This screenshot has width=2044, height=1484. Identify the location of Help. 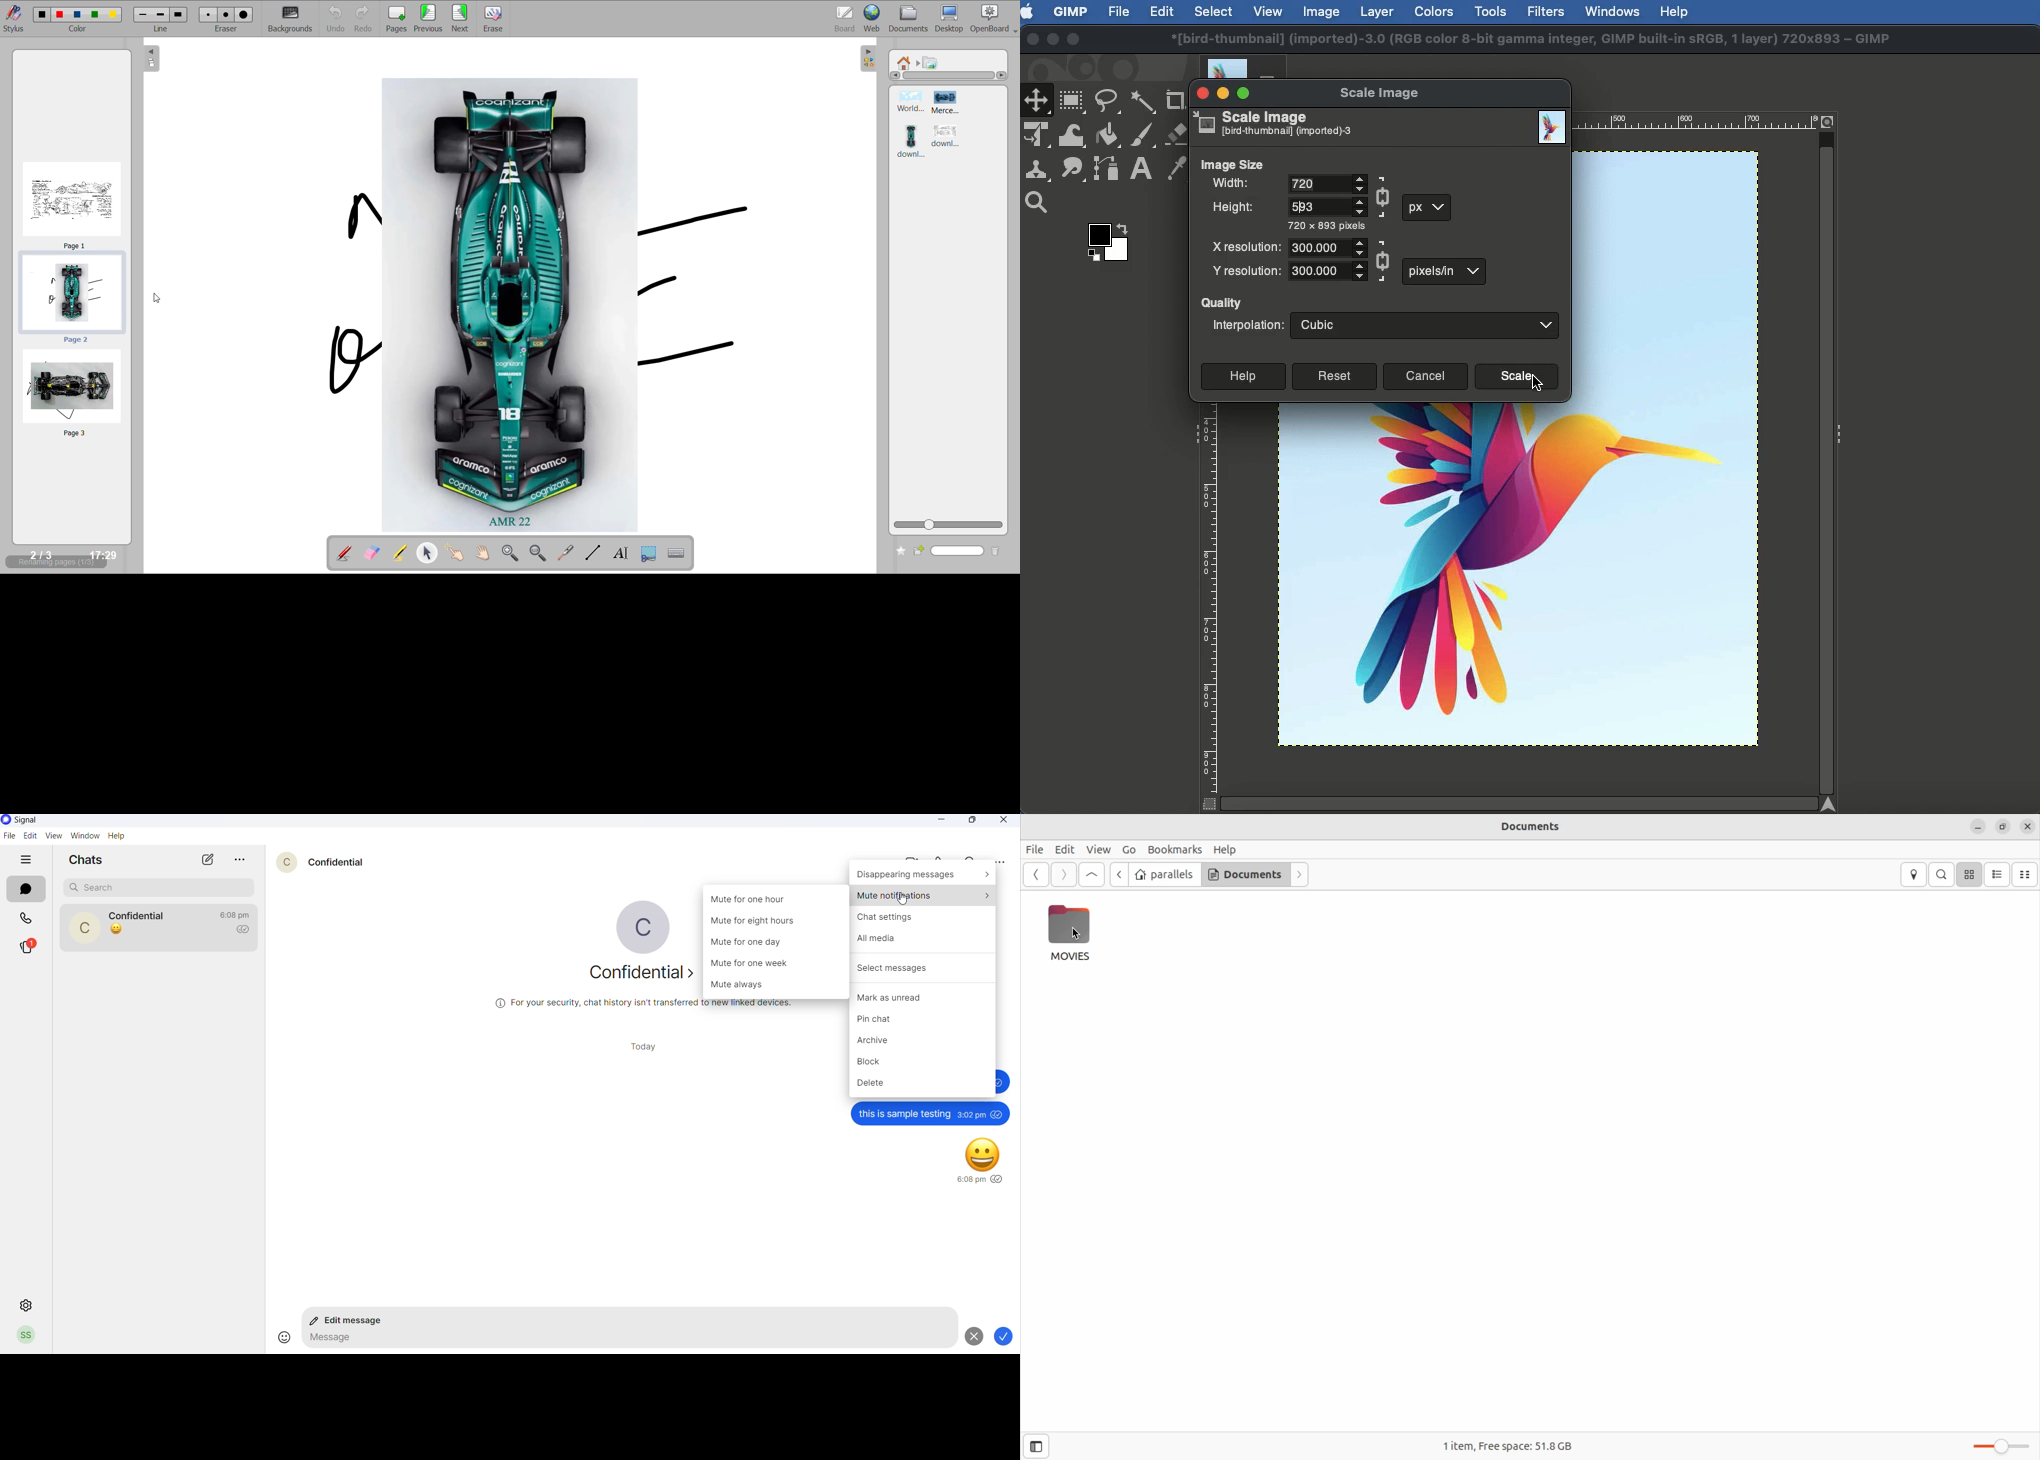
(1240, 376).